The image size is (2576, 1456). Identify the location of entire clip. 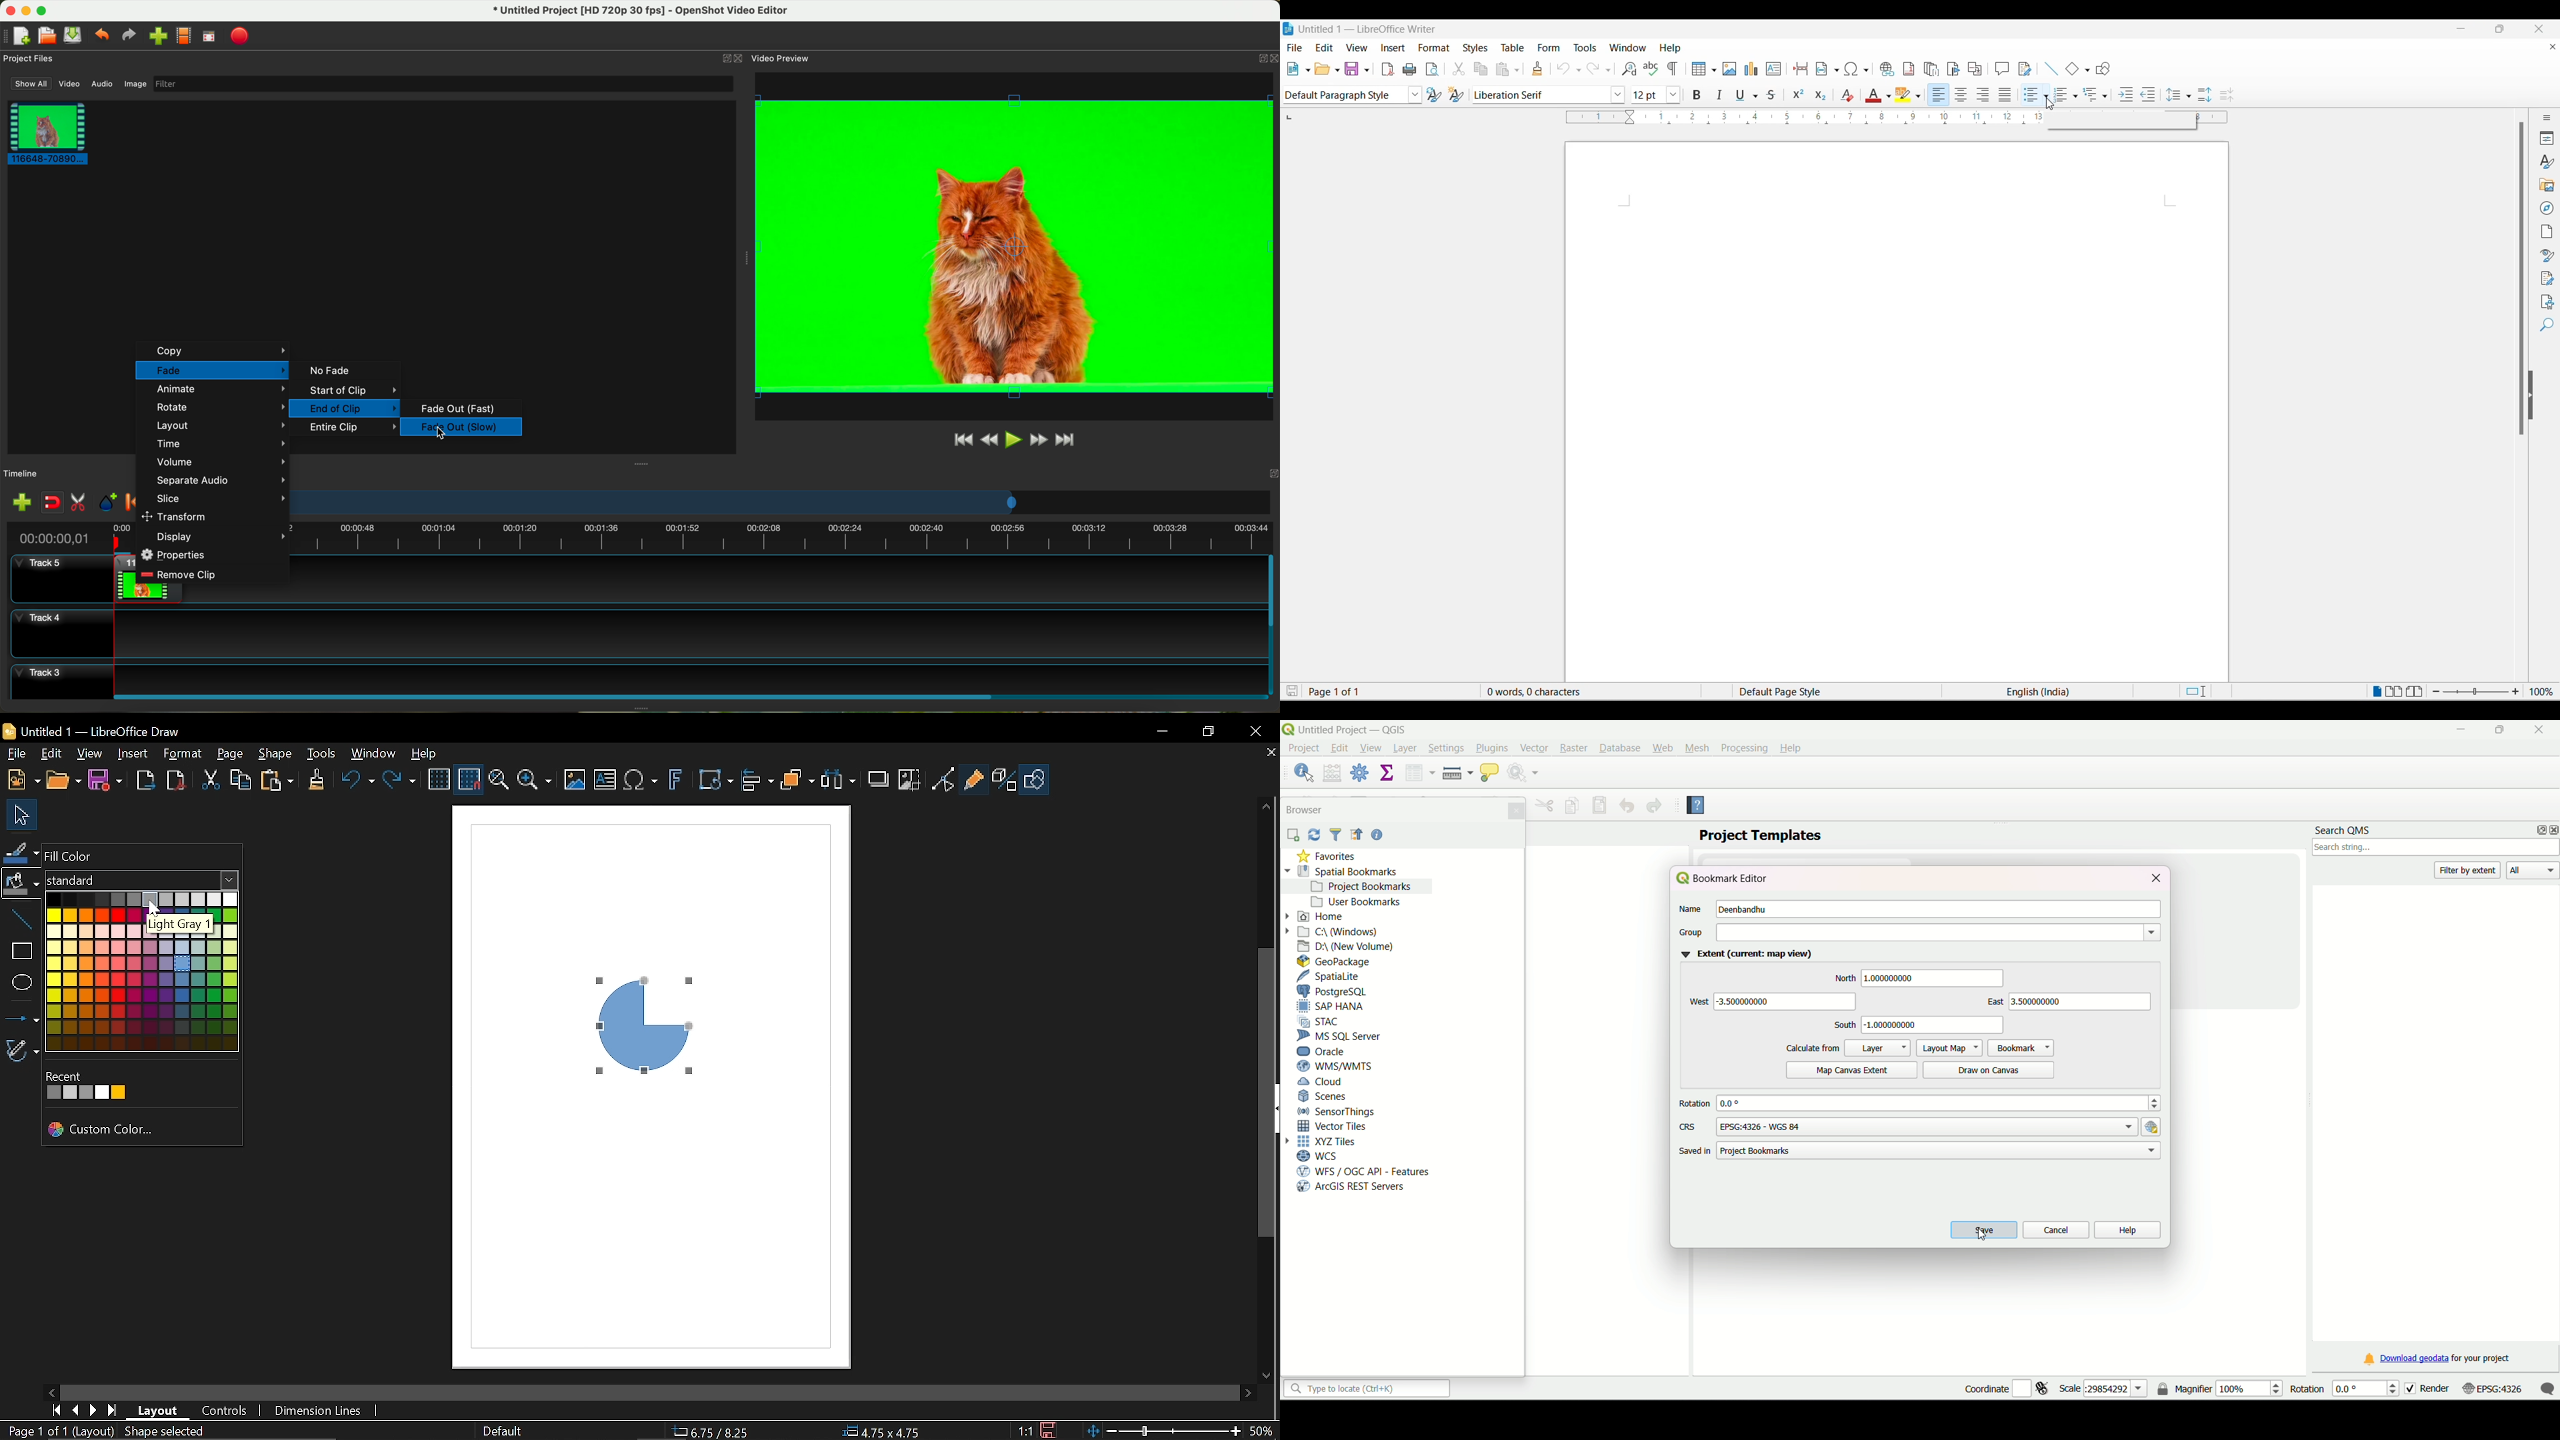
(354, 428).